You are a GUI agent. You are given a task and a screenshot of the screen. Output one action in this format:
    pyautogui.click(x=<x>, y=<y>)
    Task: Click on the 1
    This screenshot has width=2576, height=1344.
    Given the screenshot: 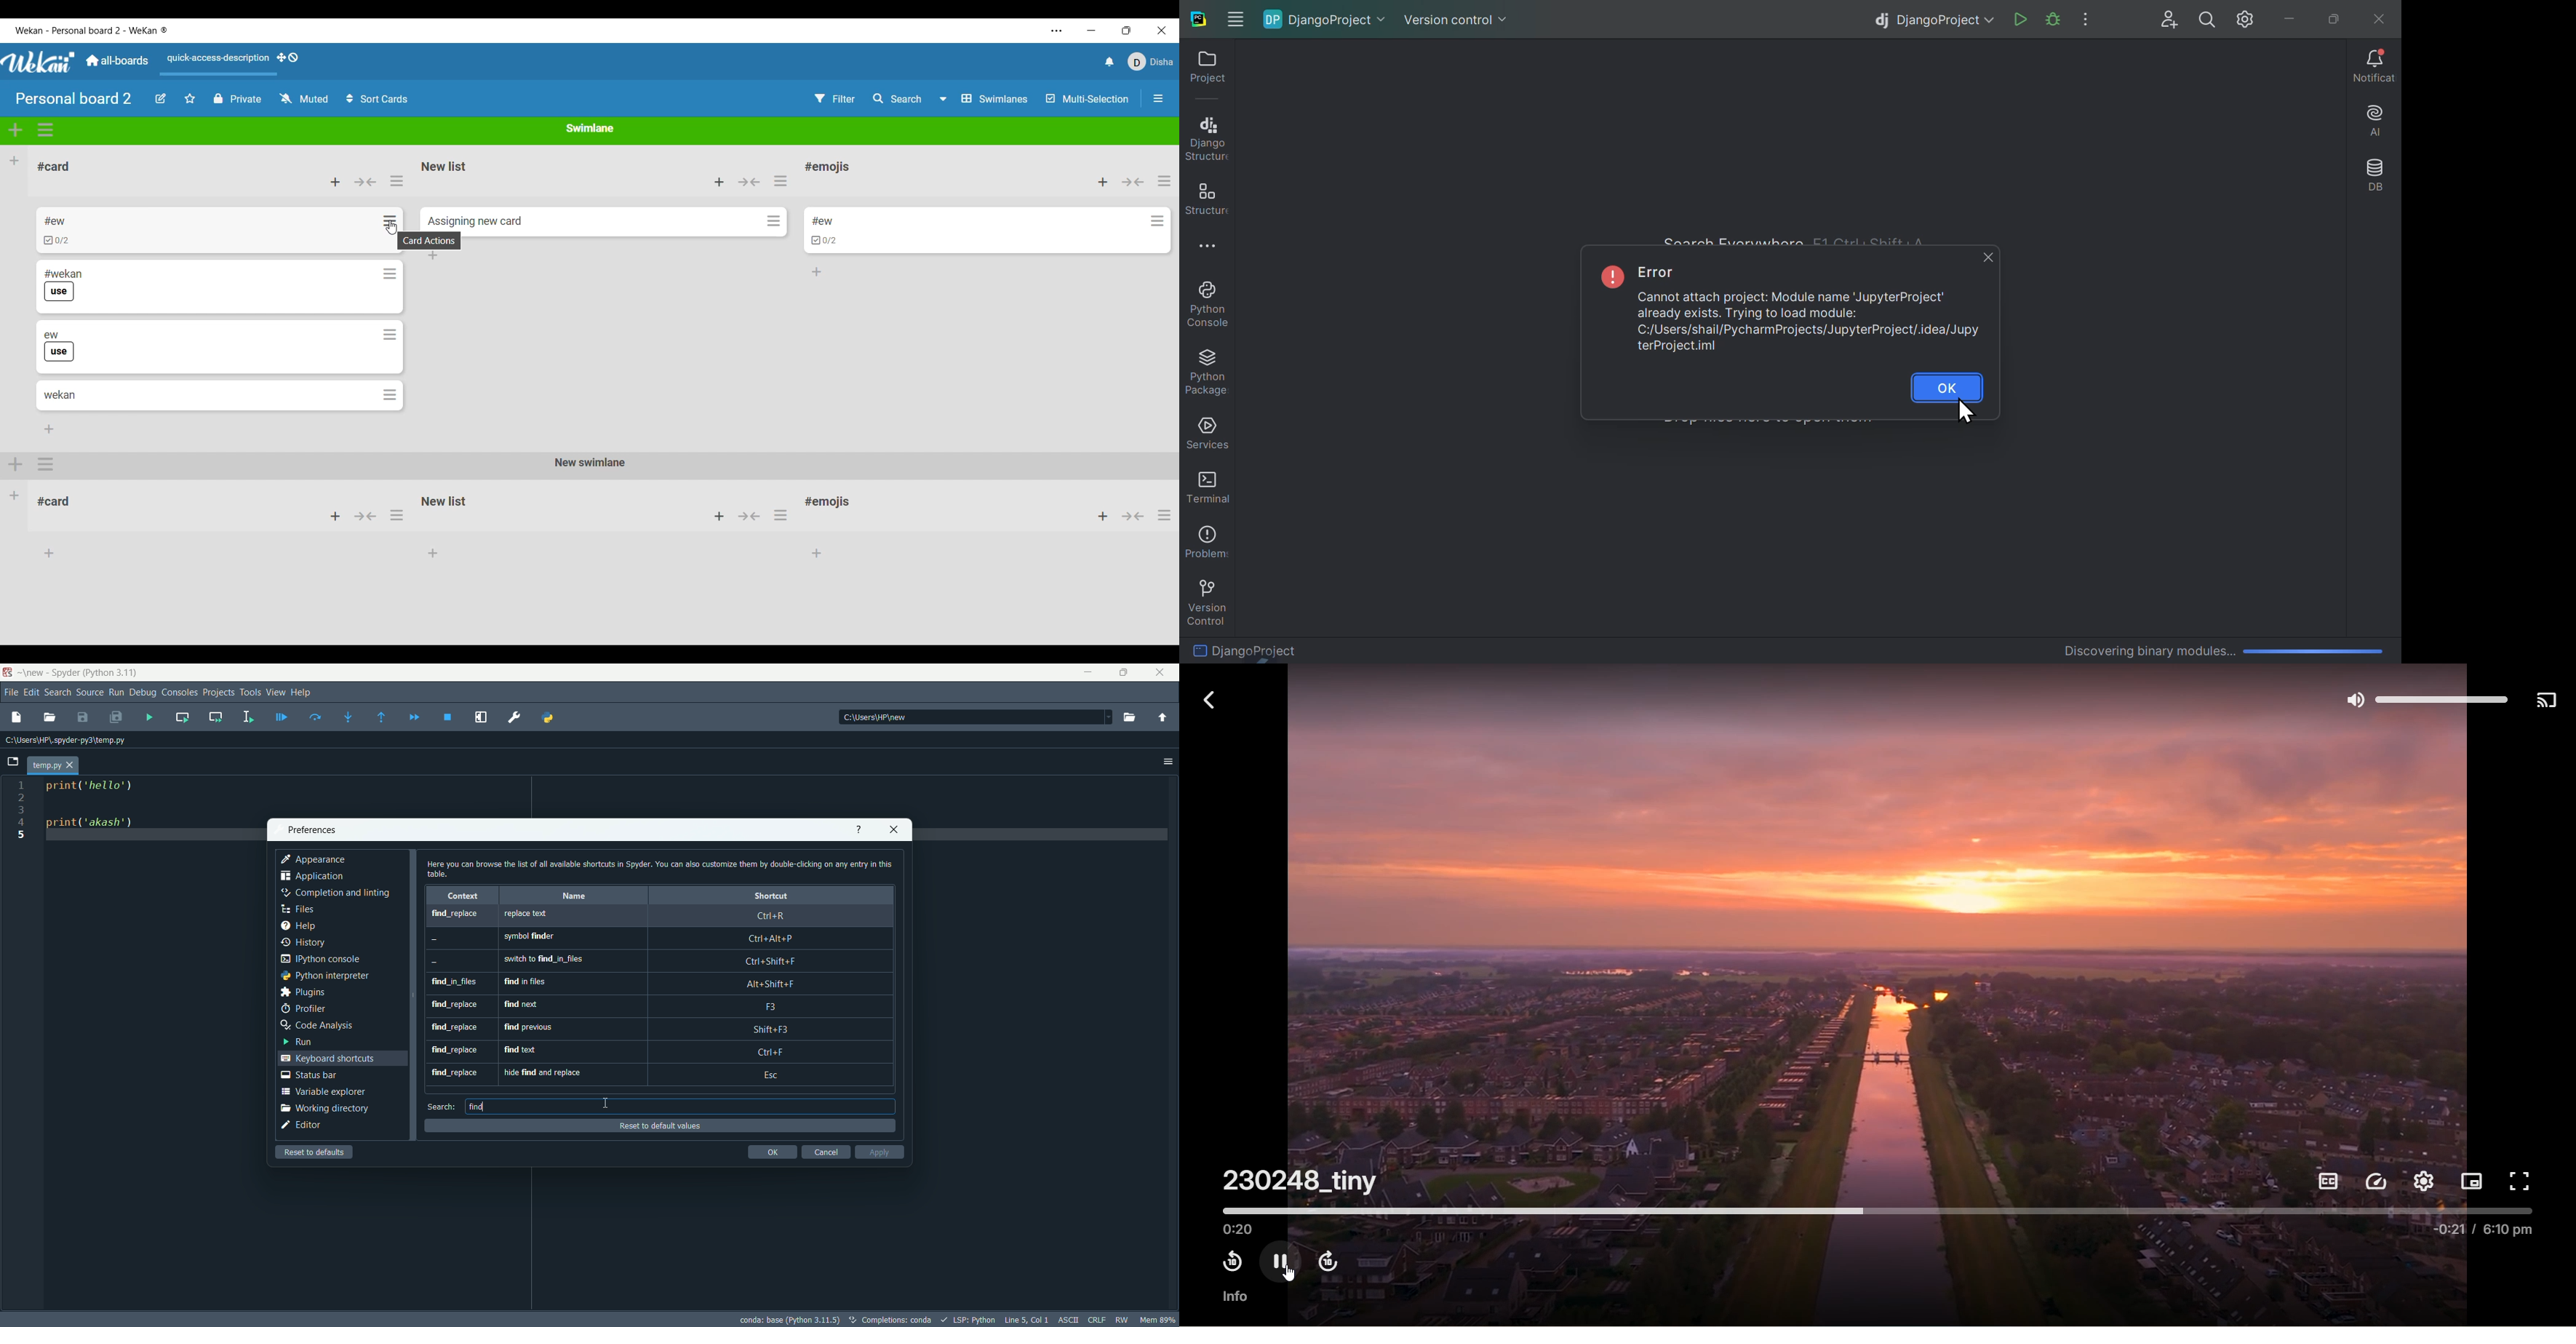 What is the action you would take?
    pyautogui.click(x=23, y=783)
    